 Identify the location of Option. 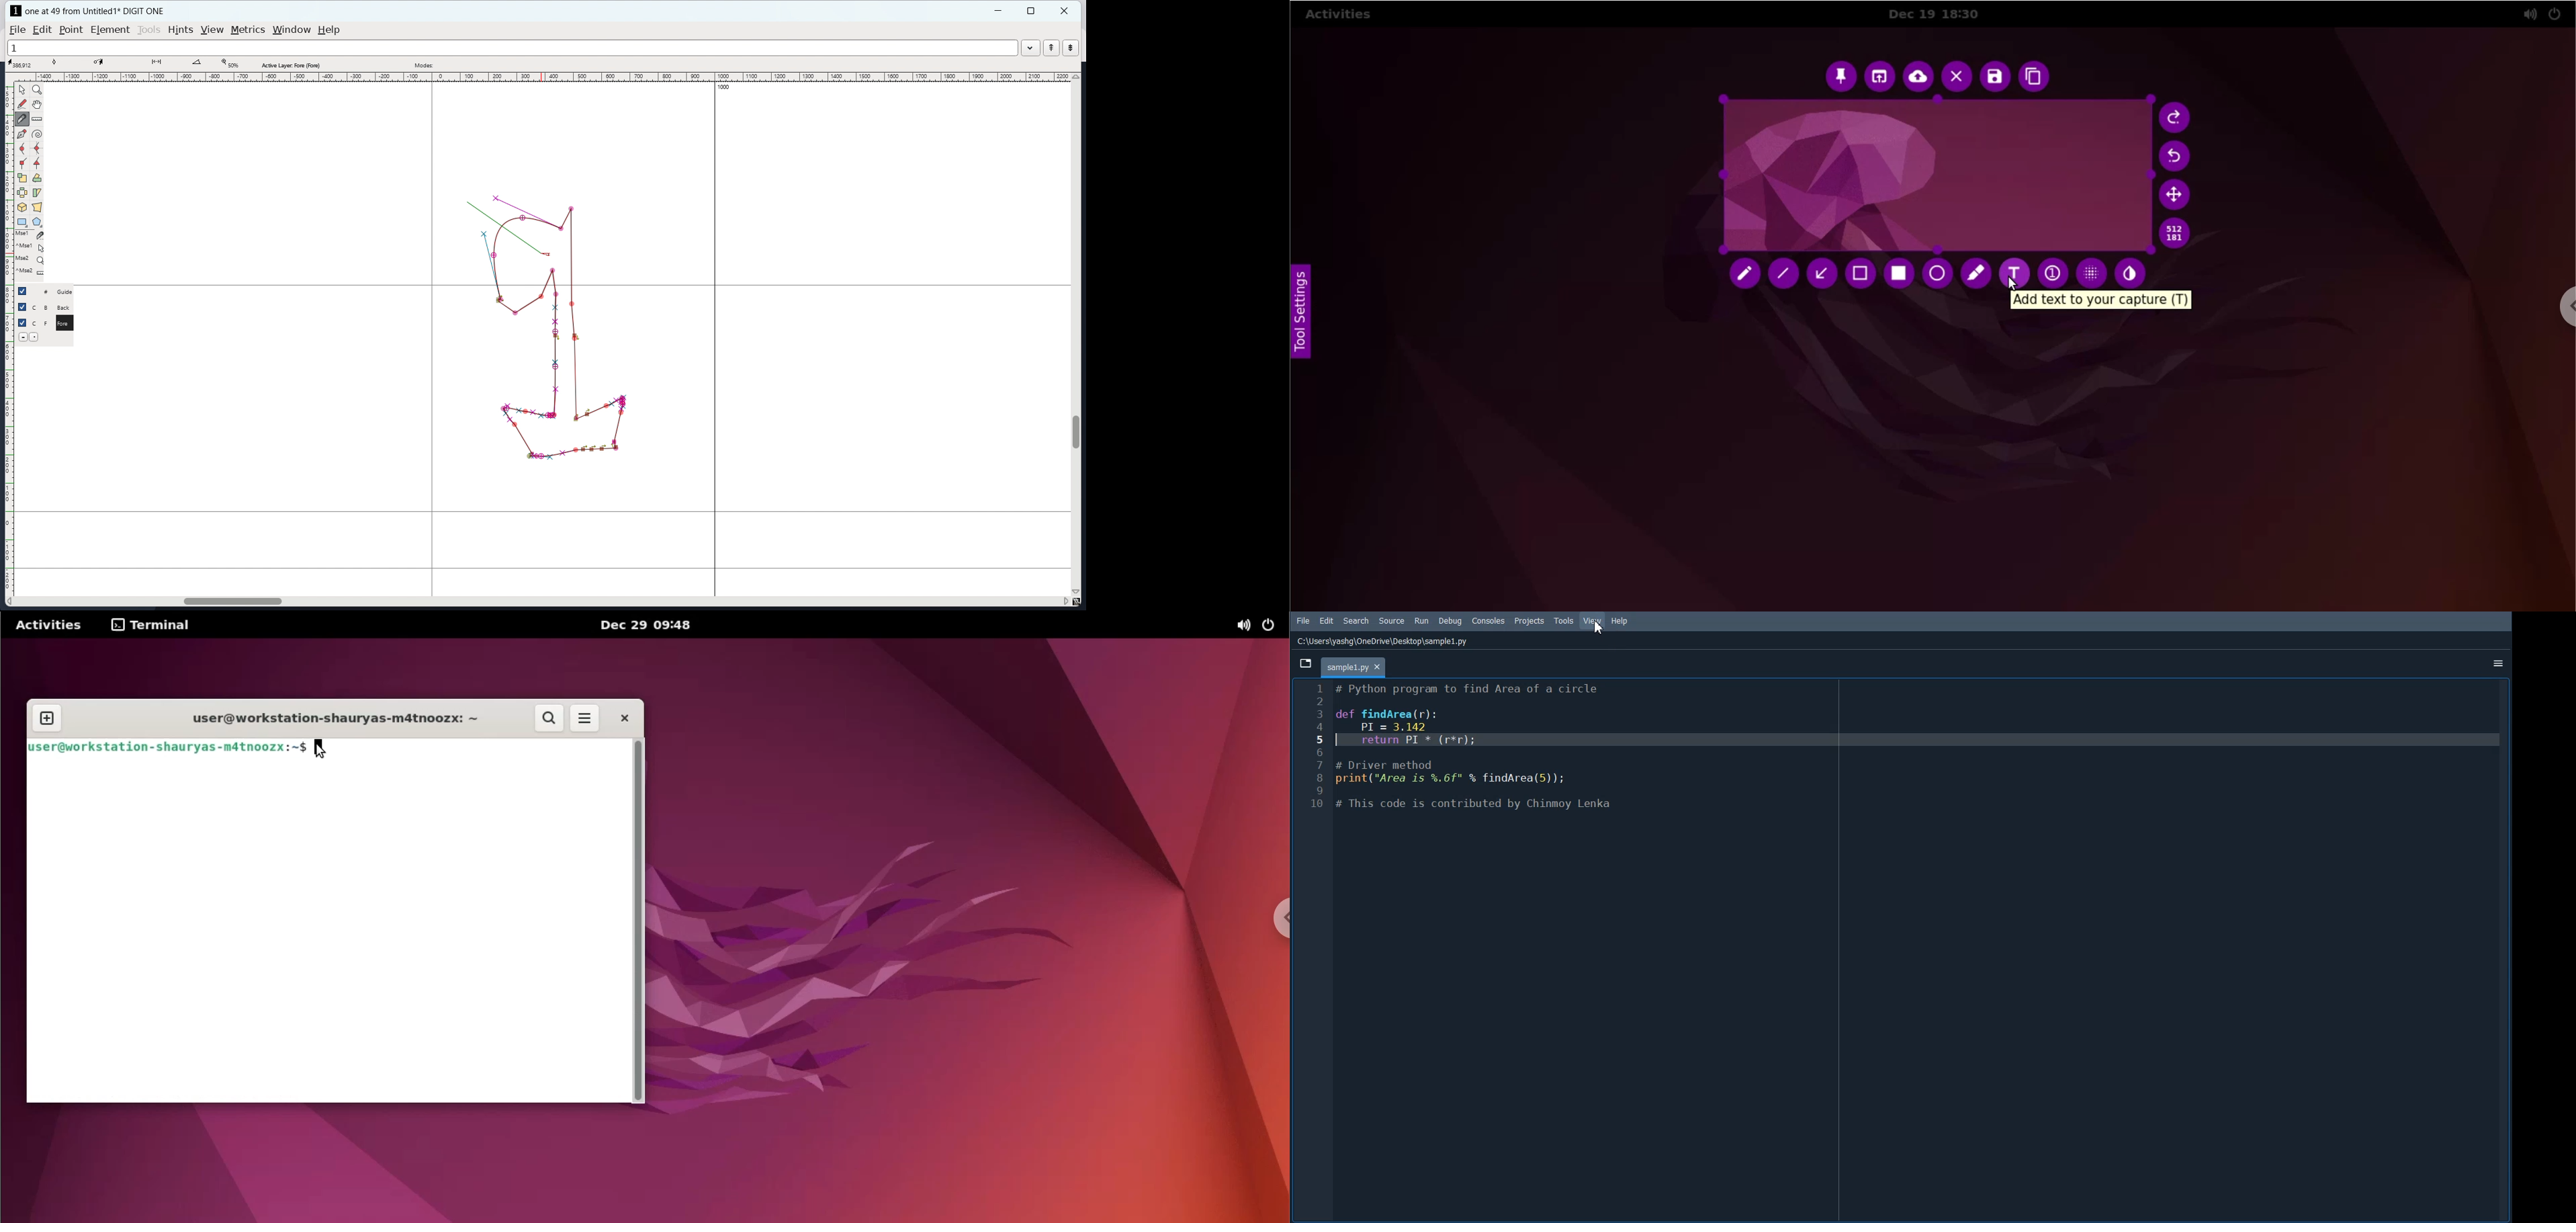
(2498, 662).